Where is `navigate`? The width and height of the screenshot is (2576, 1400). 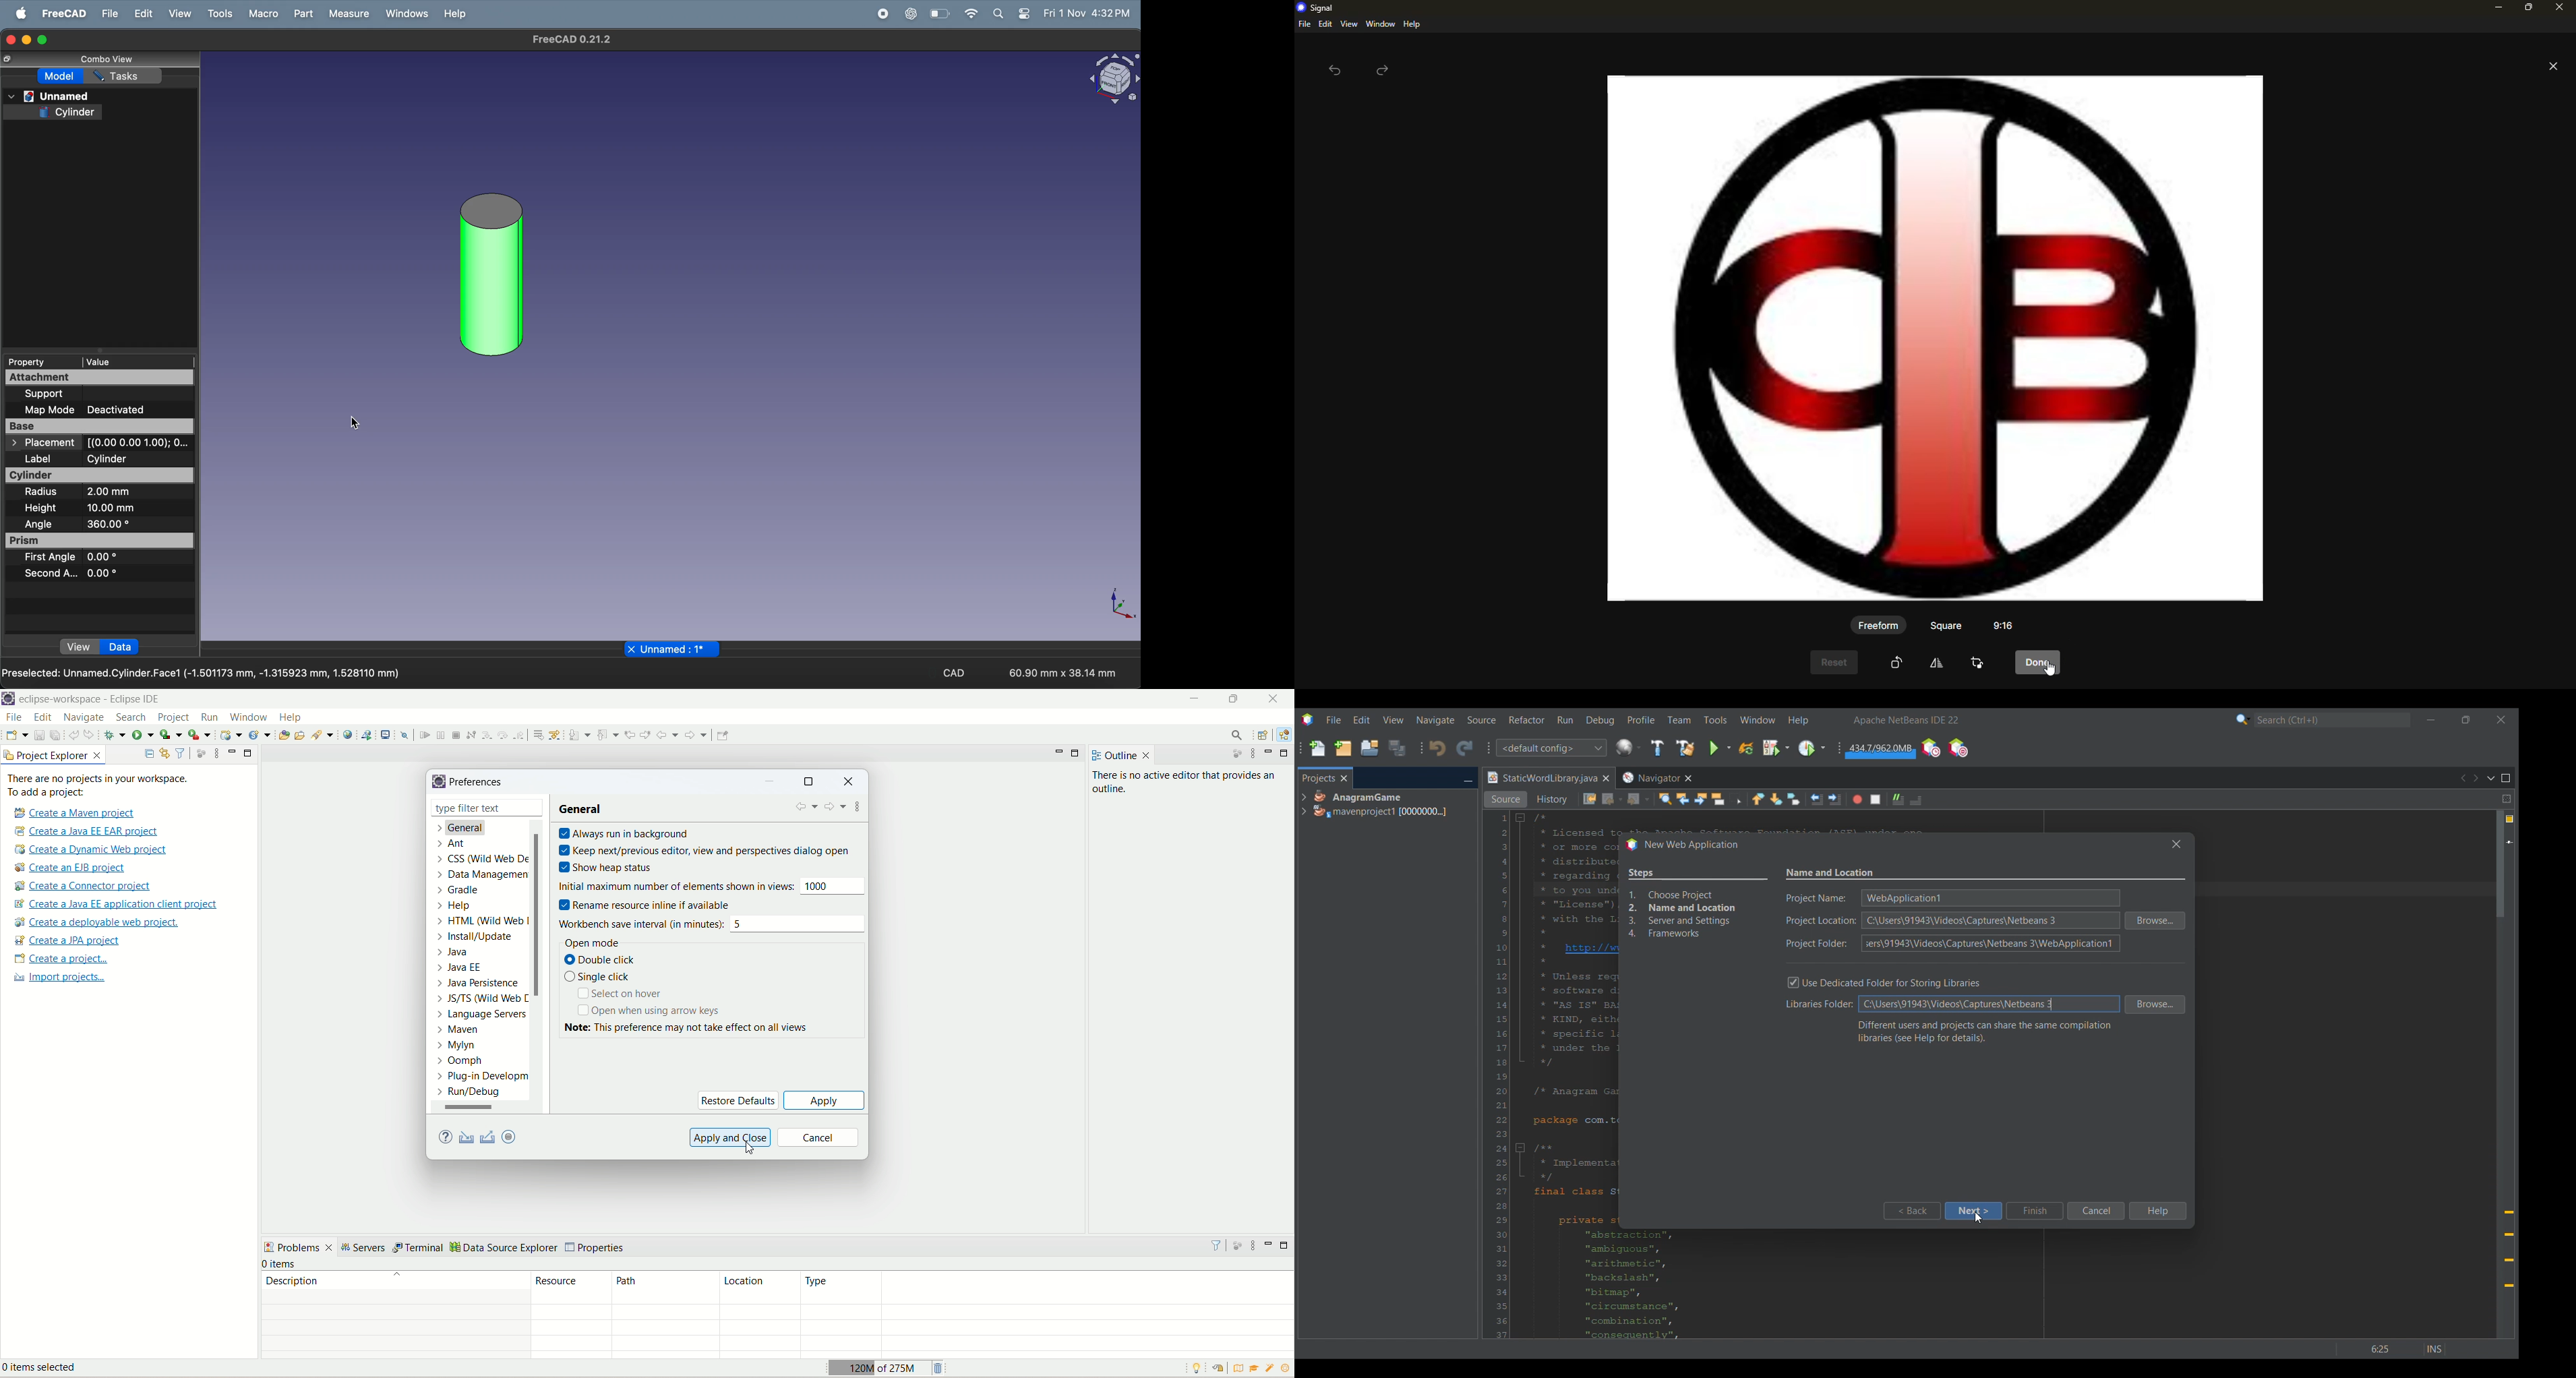
navigate is located at coordinates (86, 718).